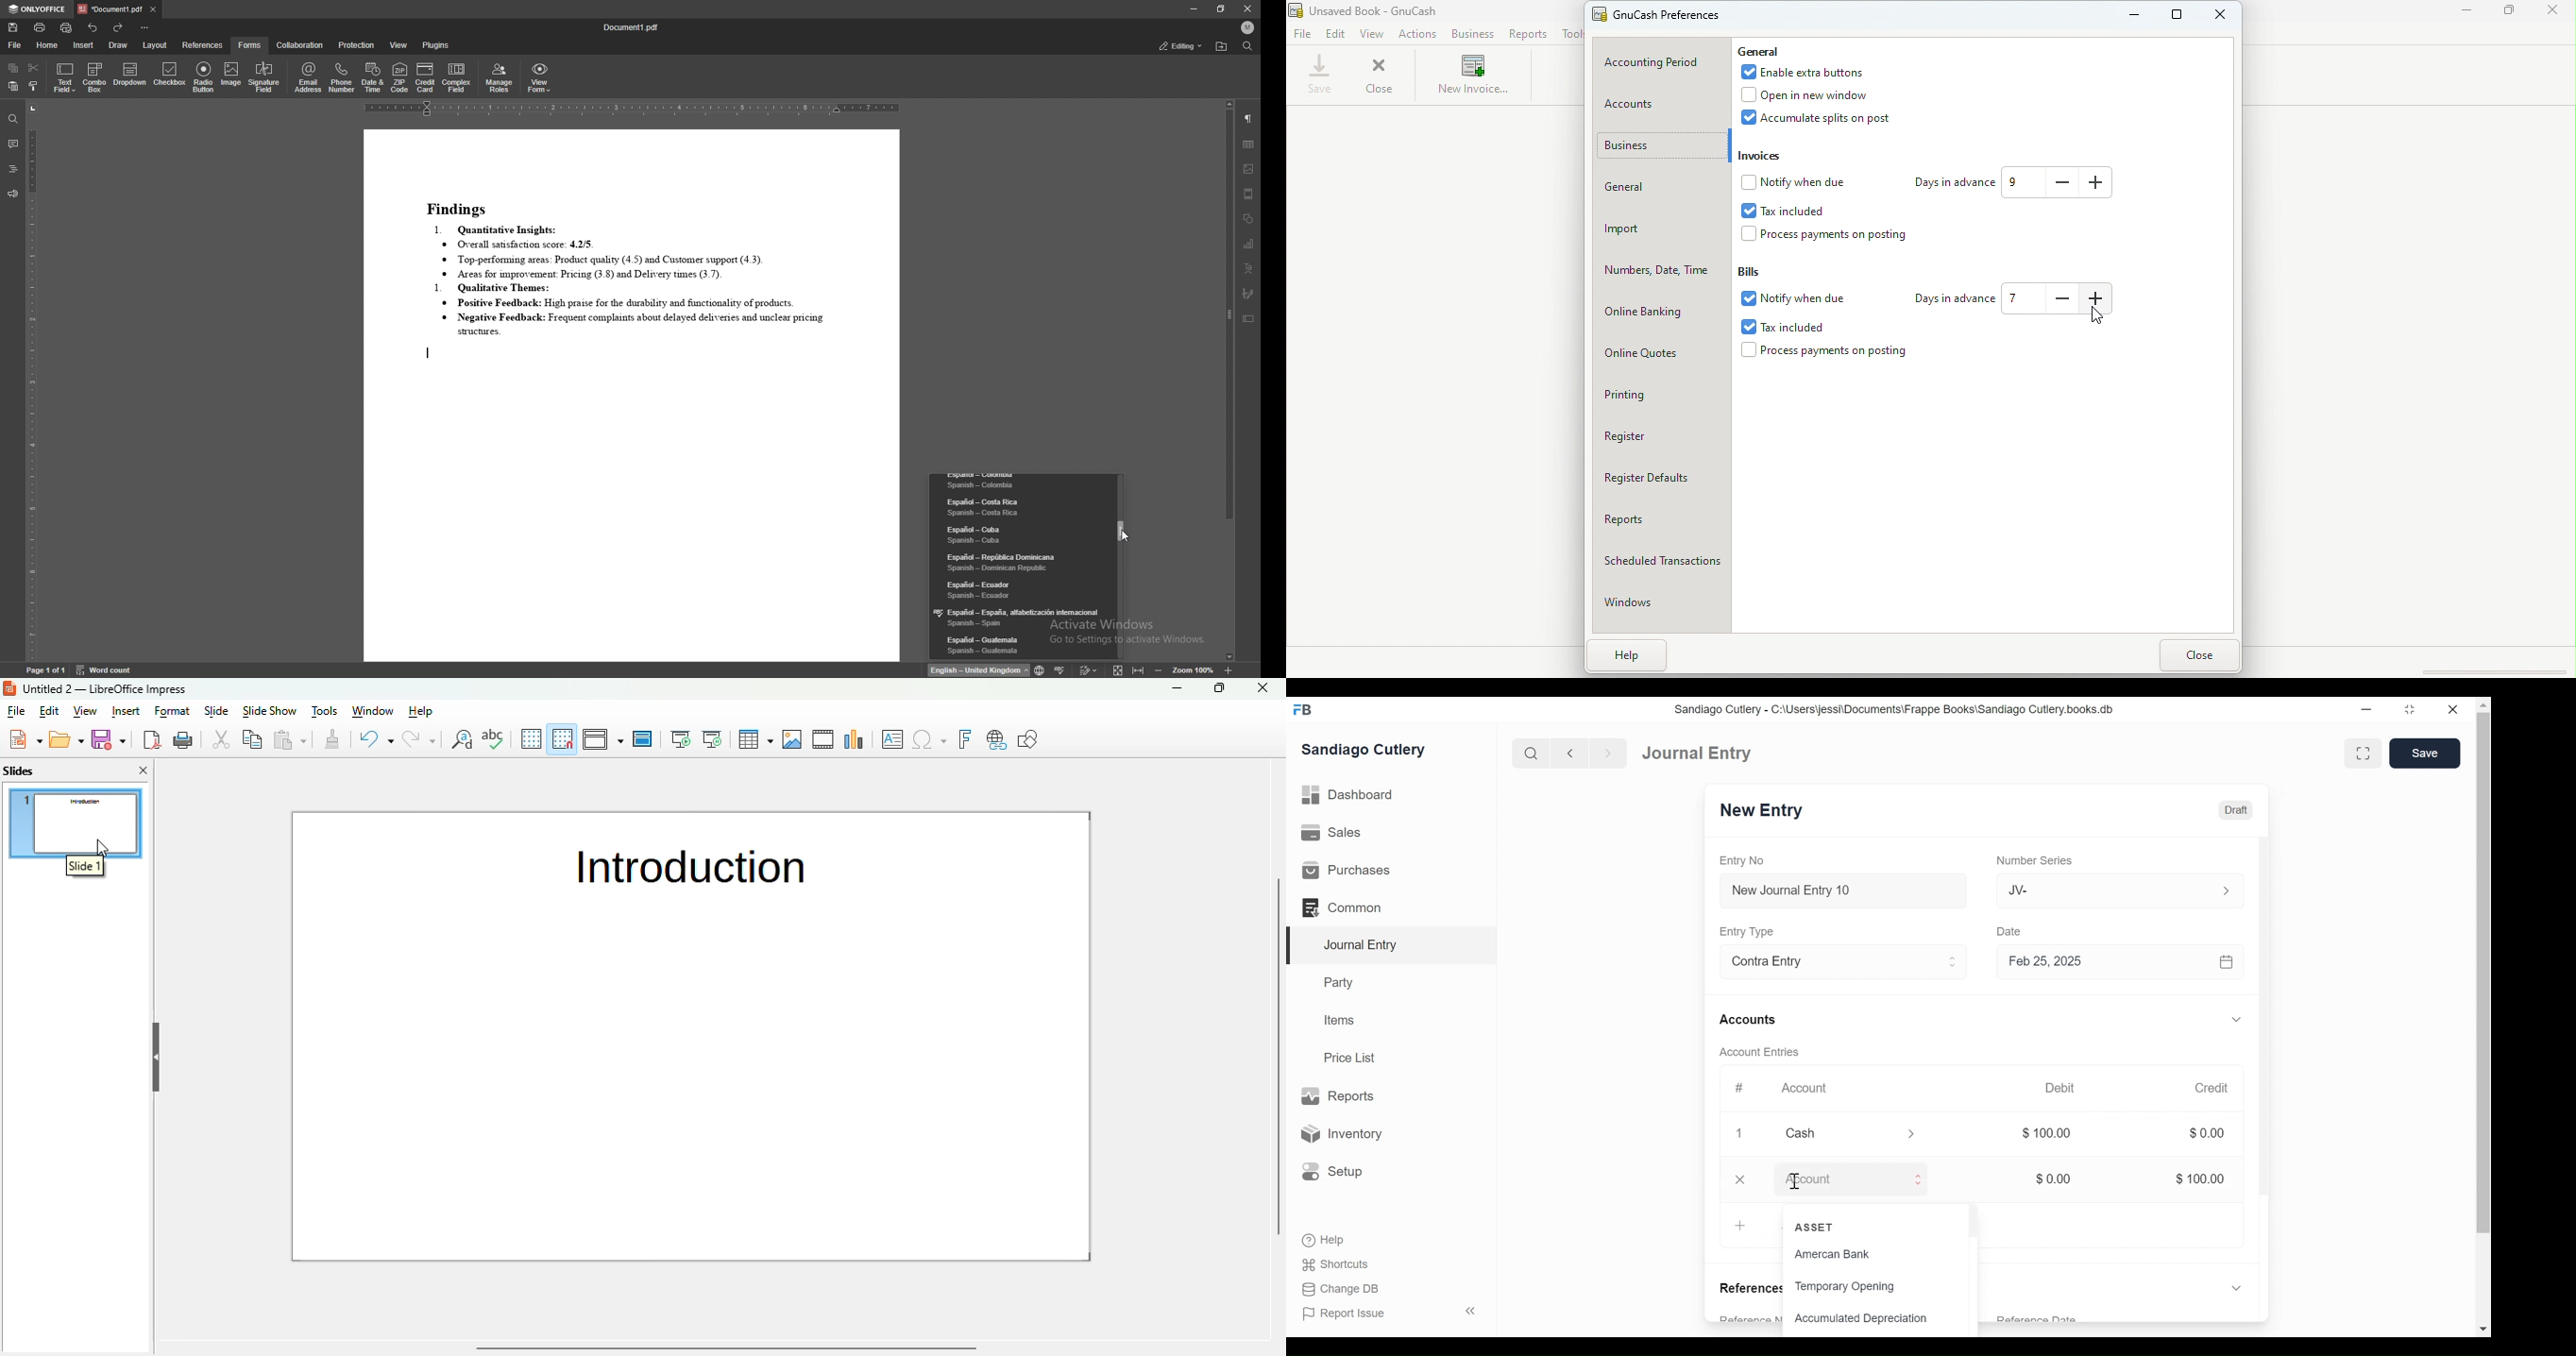 Image resolution: width=2576 pixels, height=1372 pixels. I want to click on Text box, so click(2028, 299).